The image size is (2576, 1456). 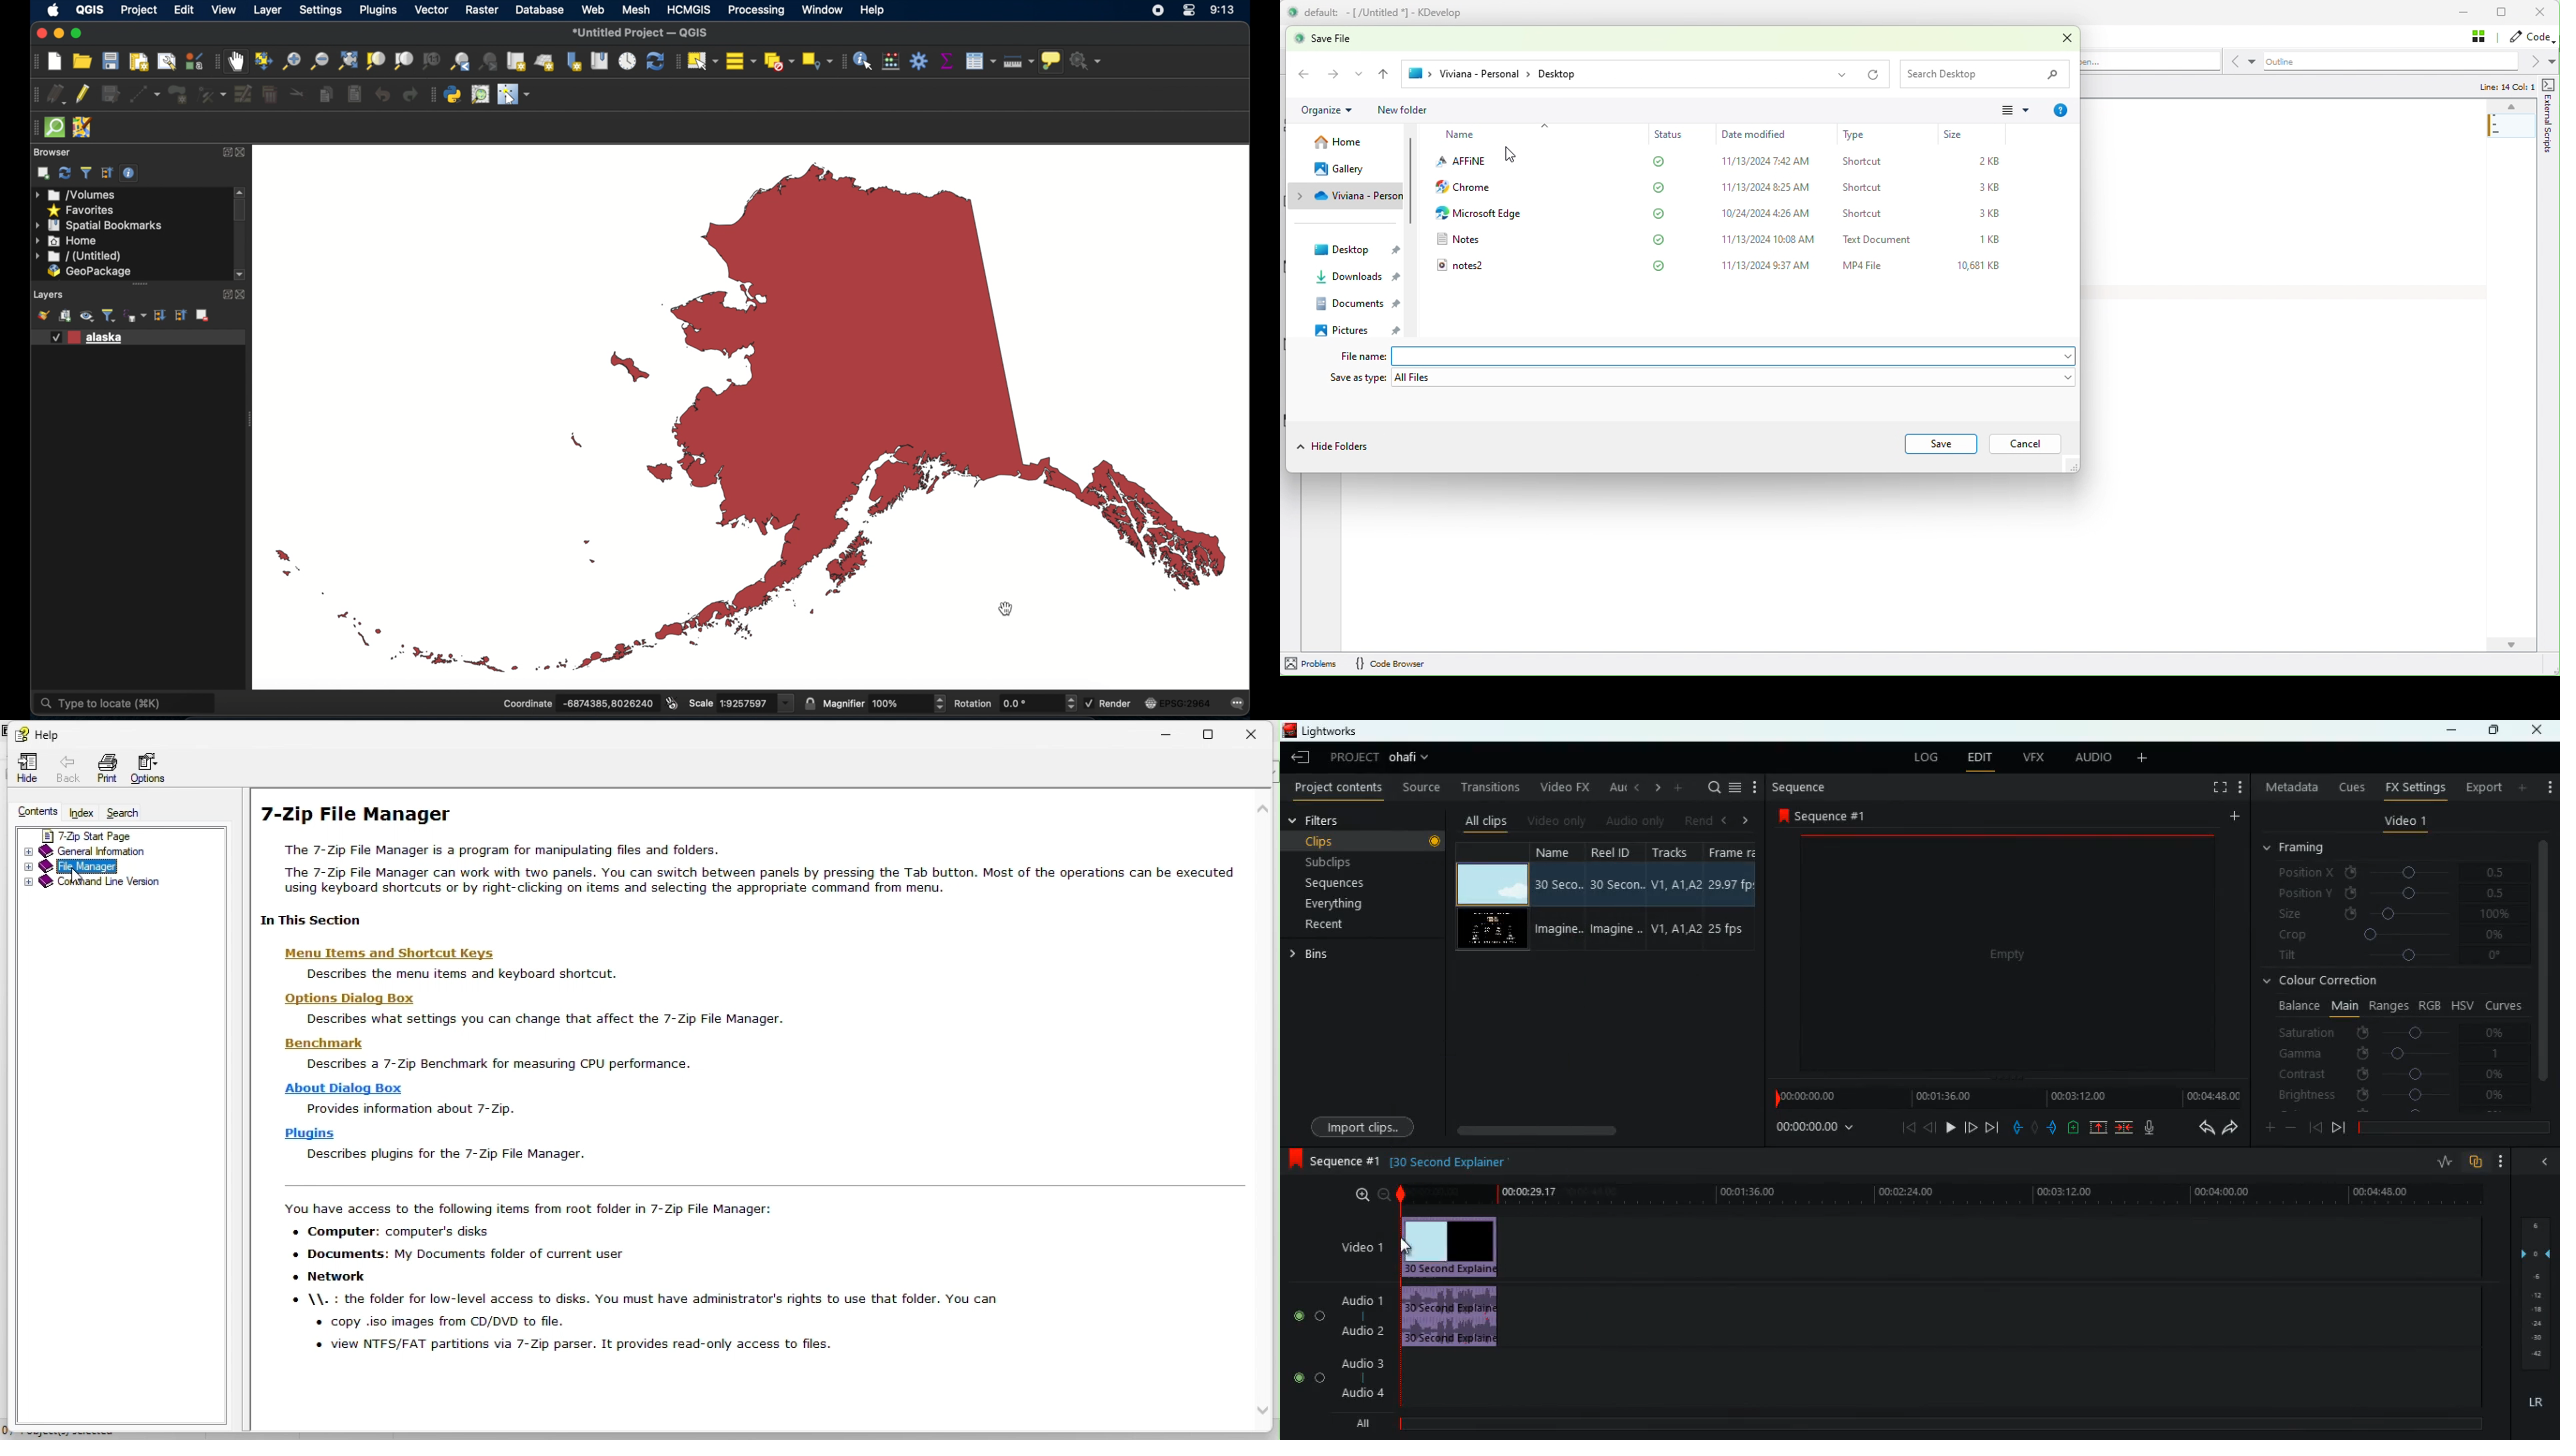 I want to click on Command line version, so click(x=122, y=885).